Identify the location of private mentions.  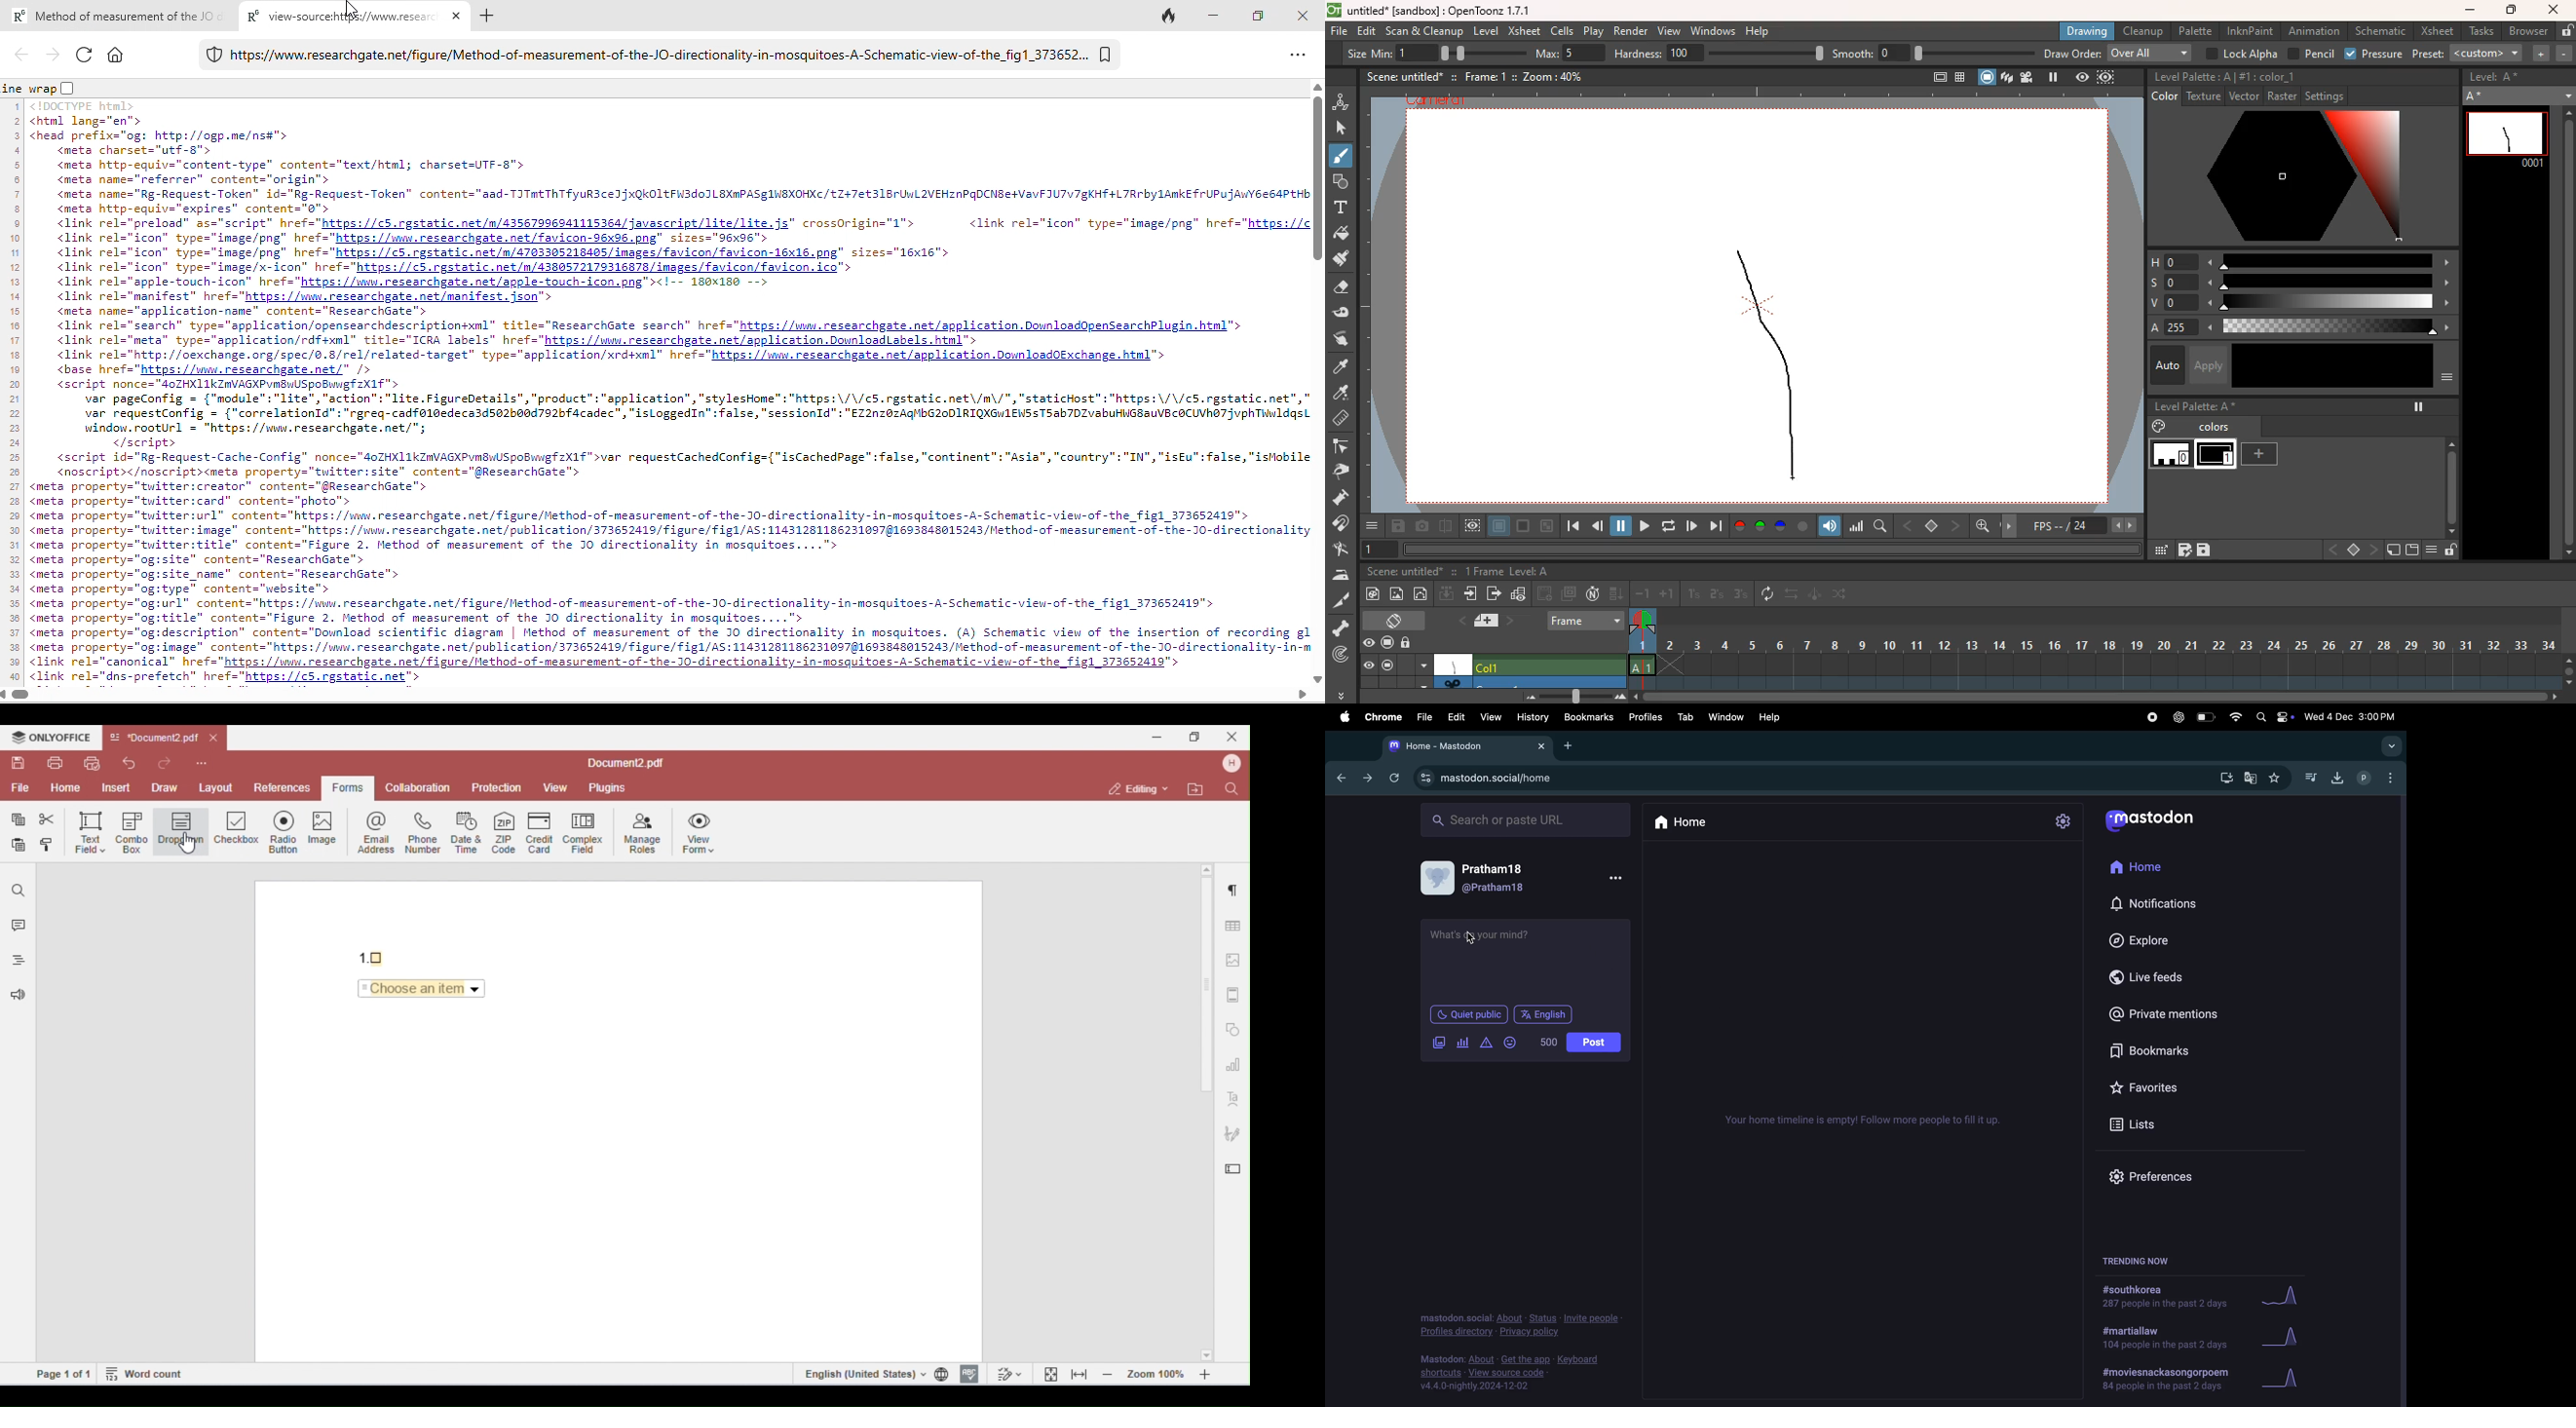
(2180, 1011).